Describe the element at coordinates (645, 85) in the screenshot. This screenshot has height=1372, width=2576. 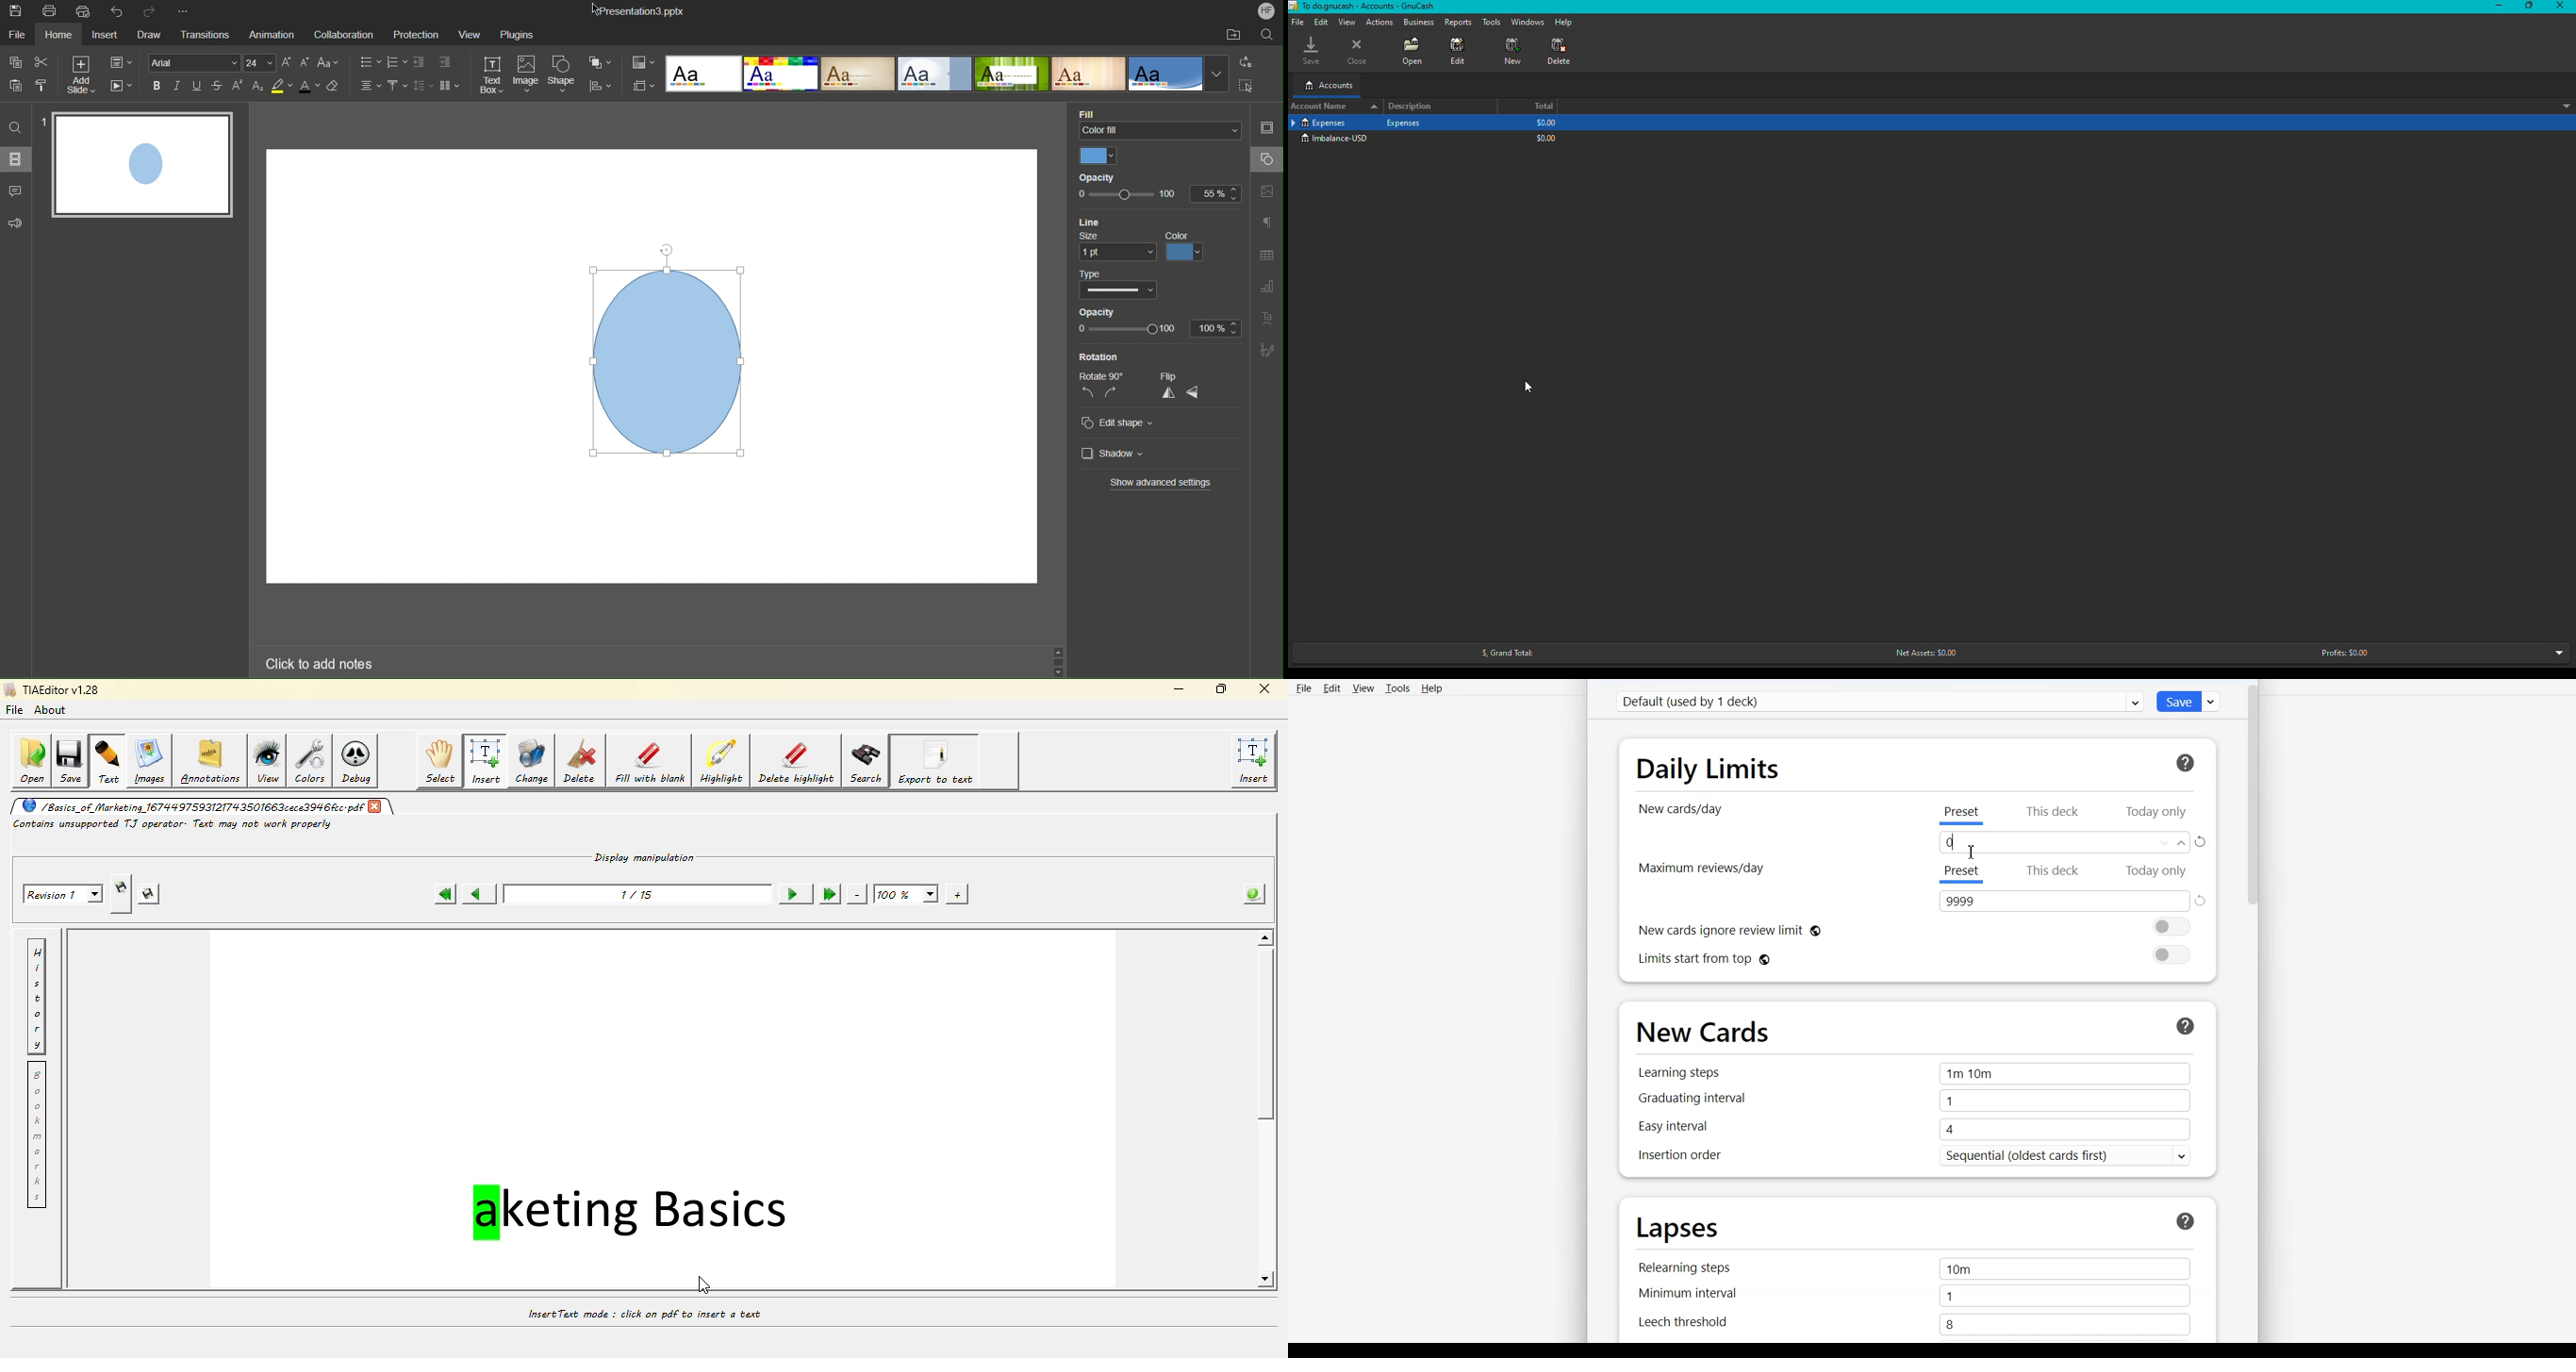
I see `Slide Size` at that location.